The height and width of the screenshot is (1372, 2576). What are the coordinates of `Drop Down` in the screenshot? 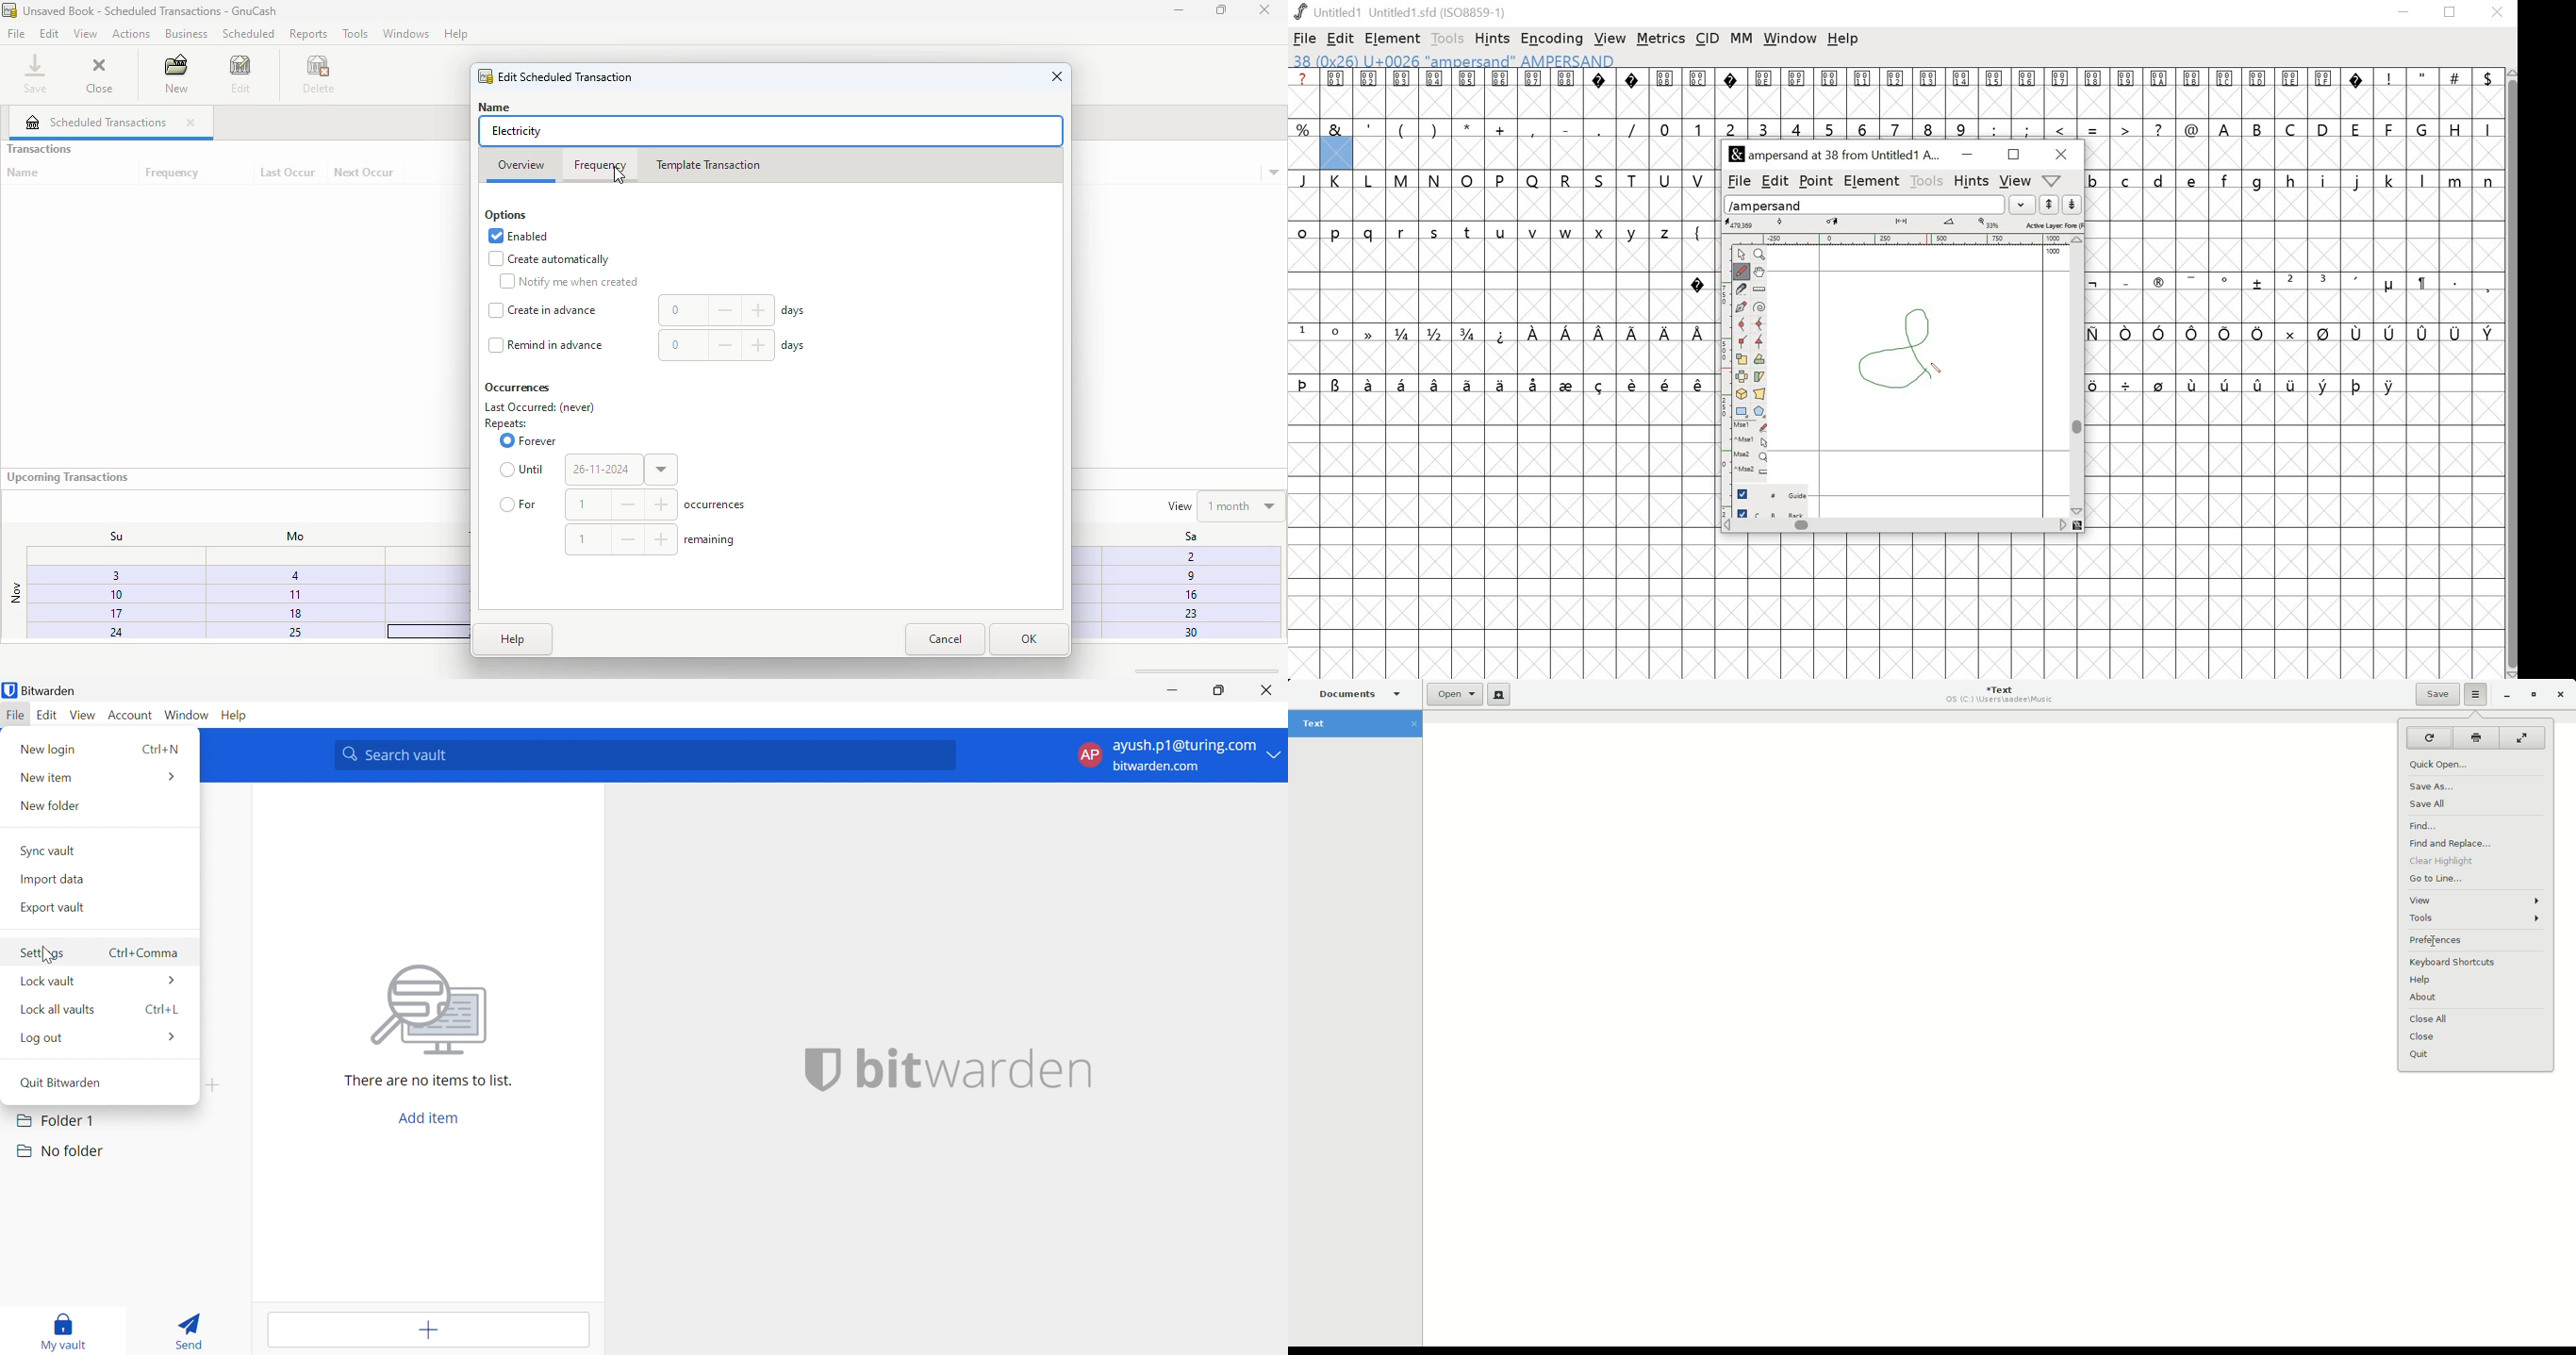 It's located at (1275, 756).